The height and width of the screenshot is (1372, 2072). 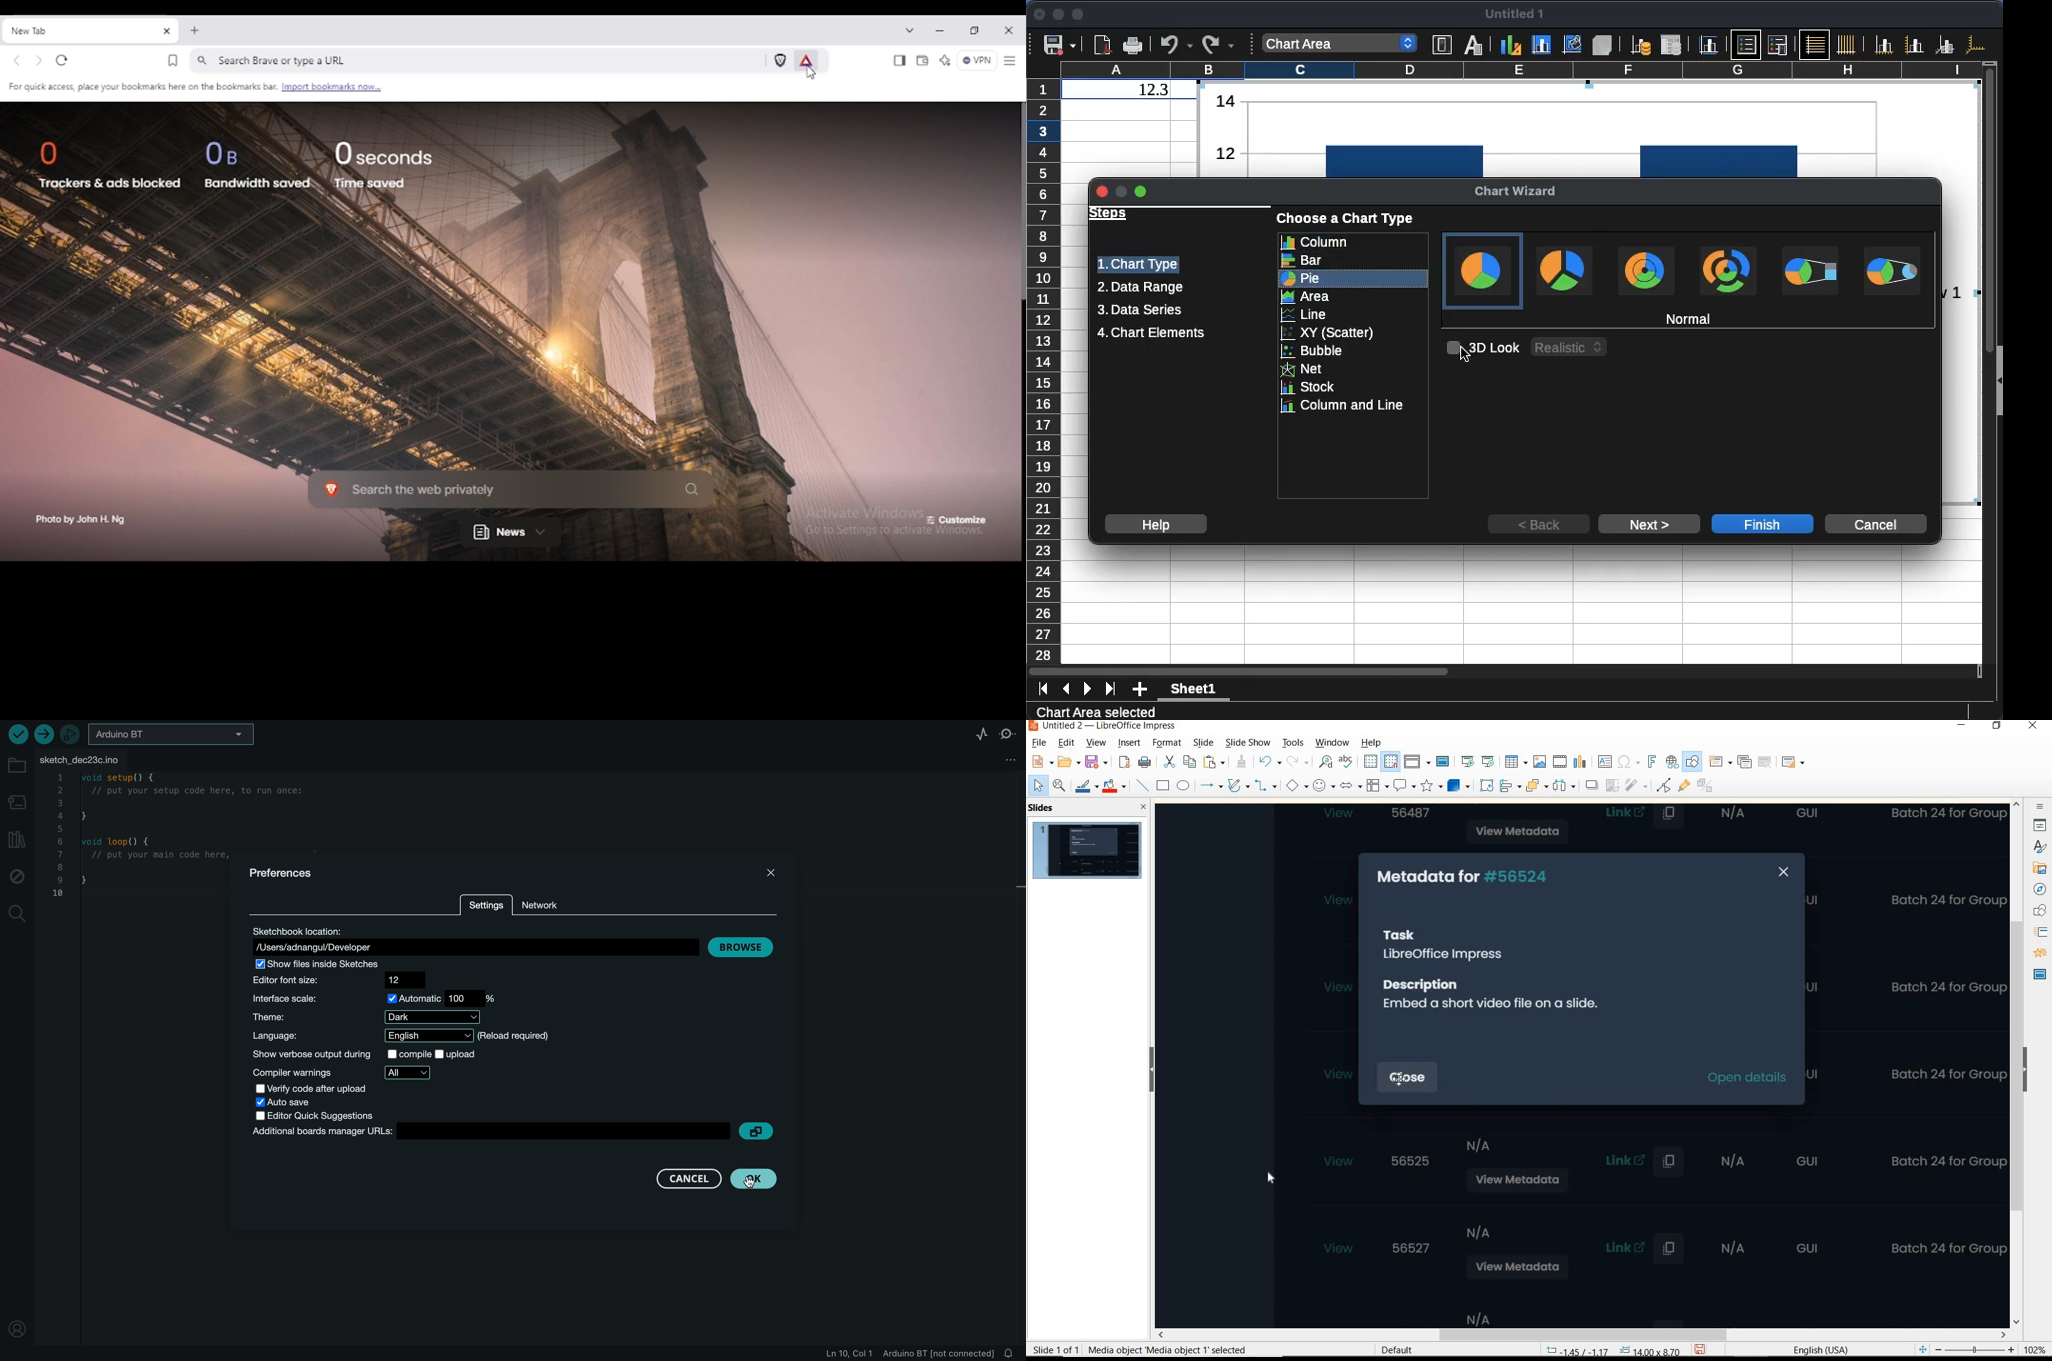 I want to click on icon, so click(x=1566, y=787).